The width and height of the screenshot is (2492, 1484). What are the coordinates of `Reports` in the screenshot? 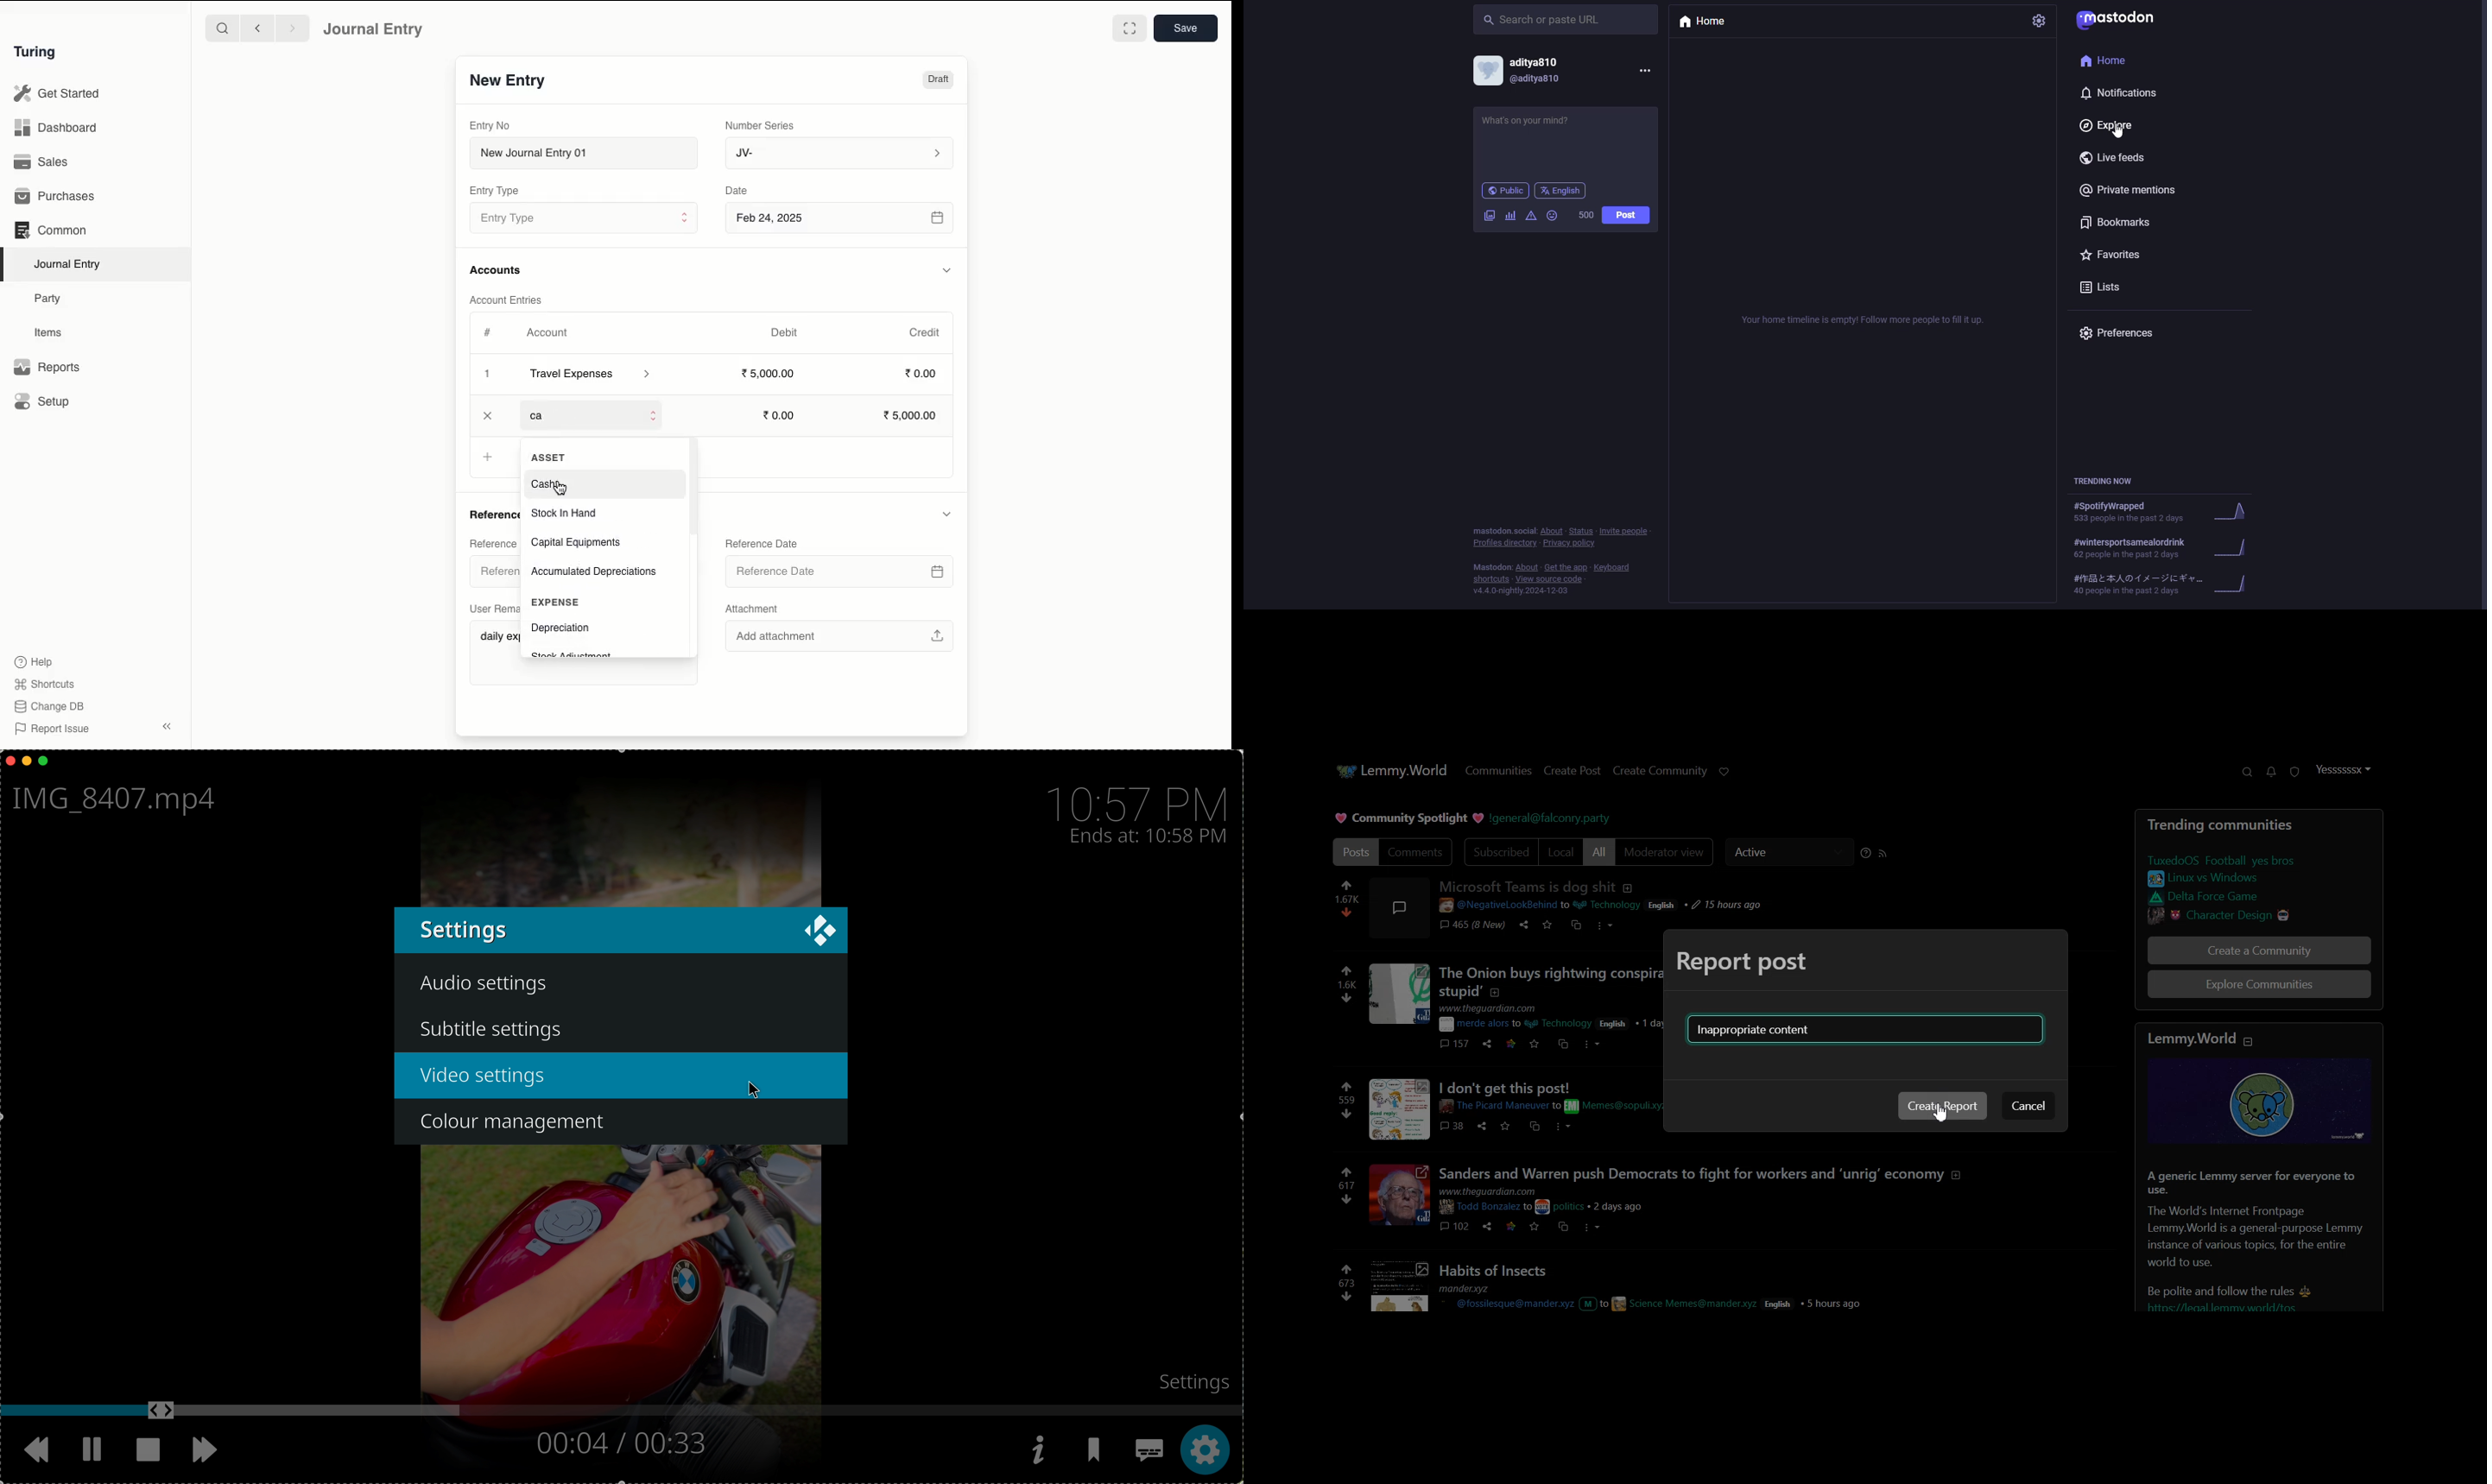 It's located at (47, 367).